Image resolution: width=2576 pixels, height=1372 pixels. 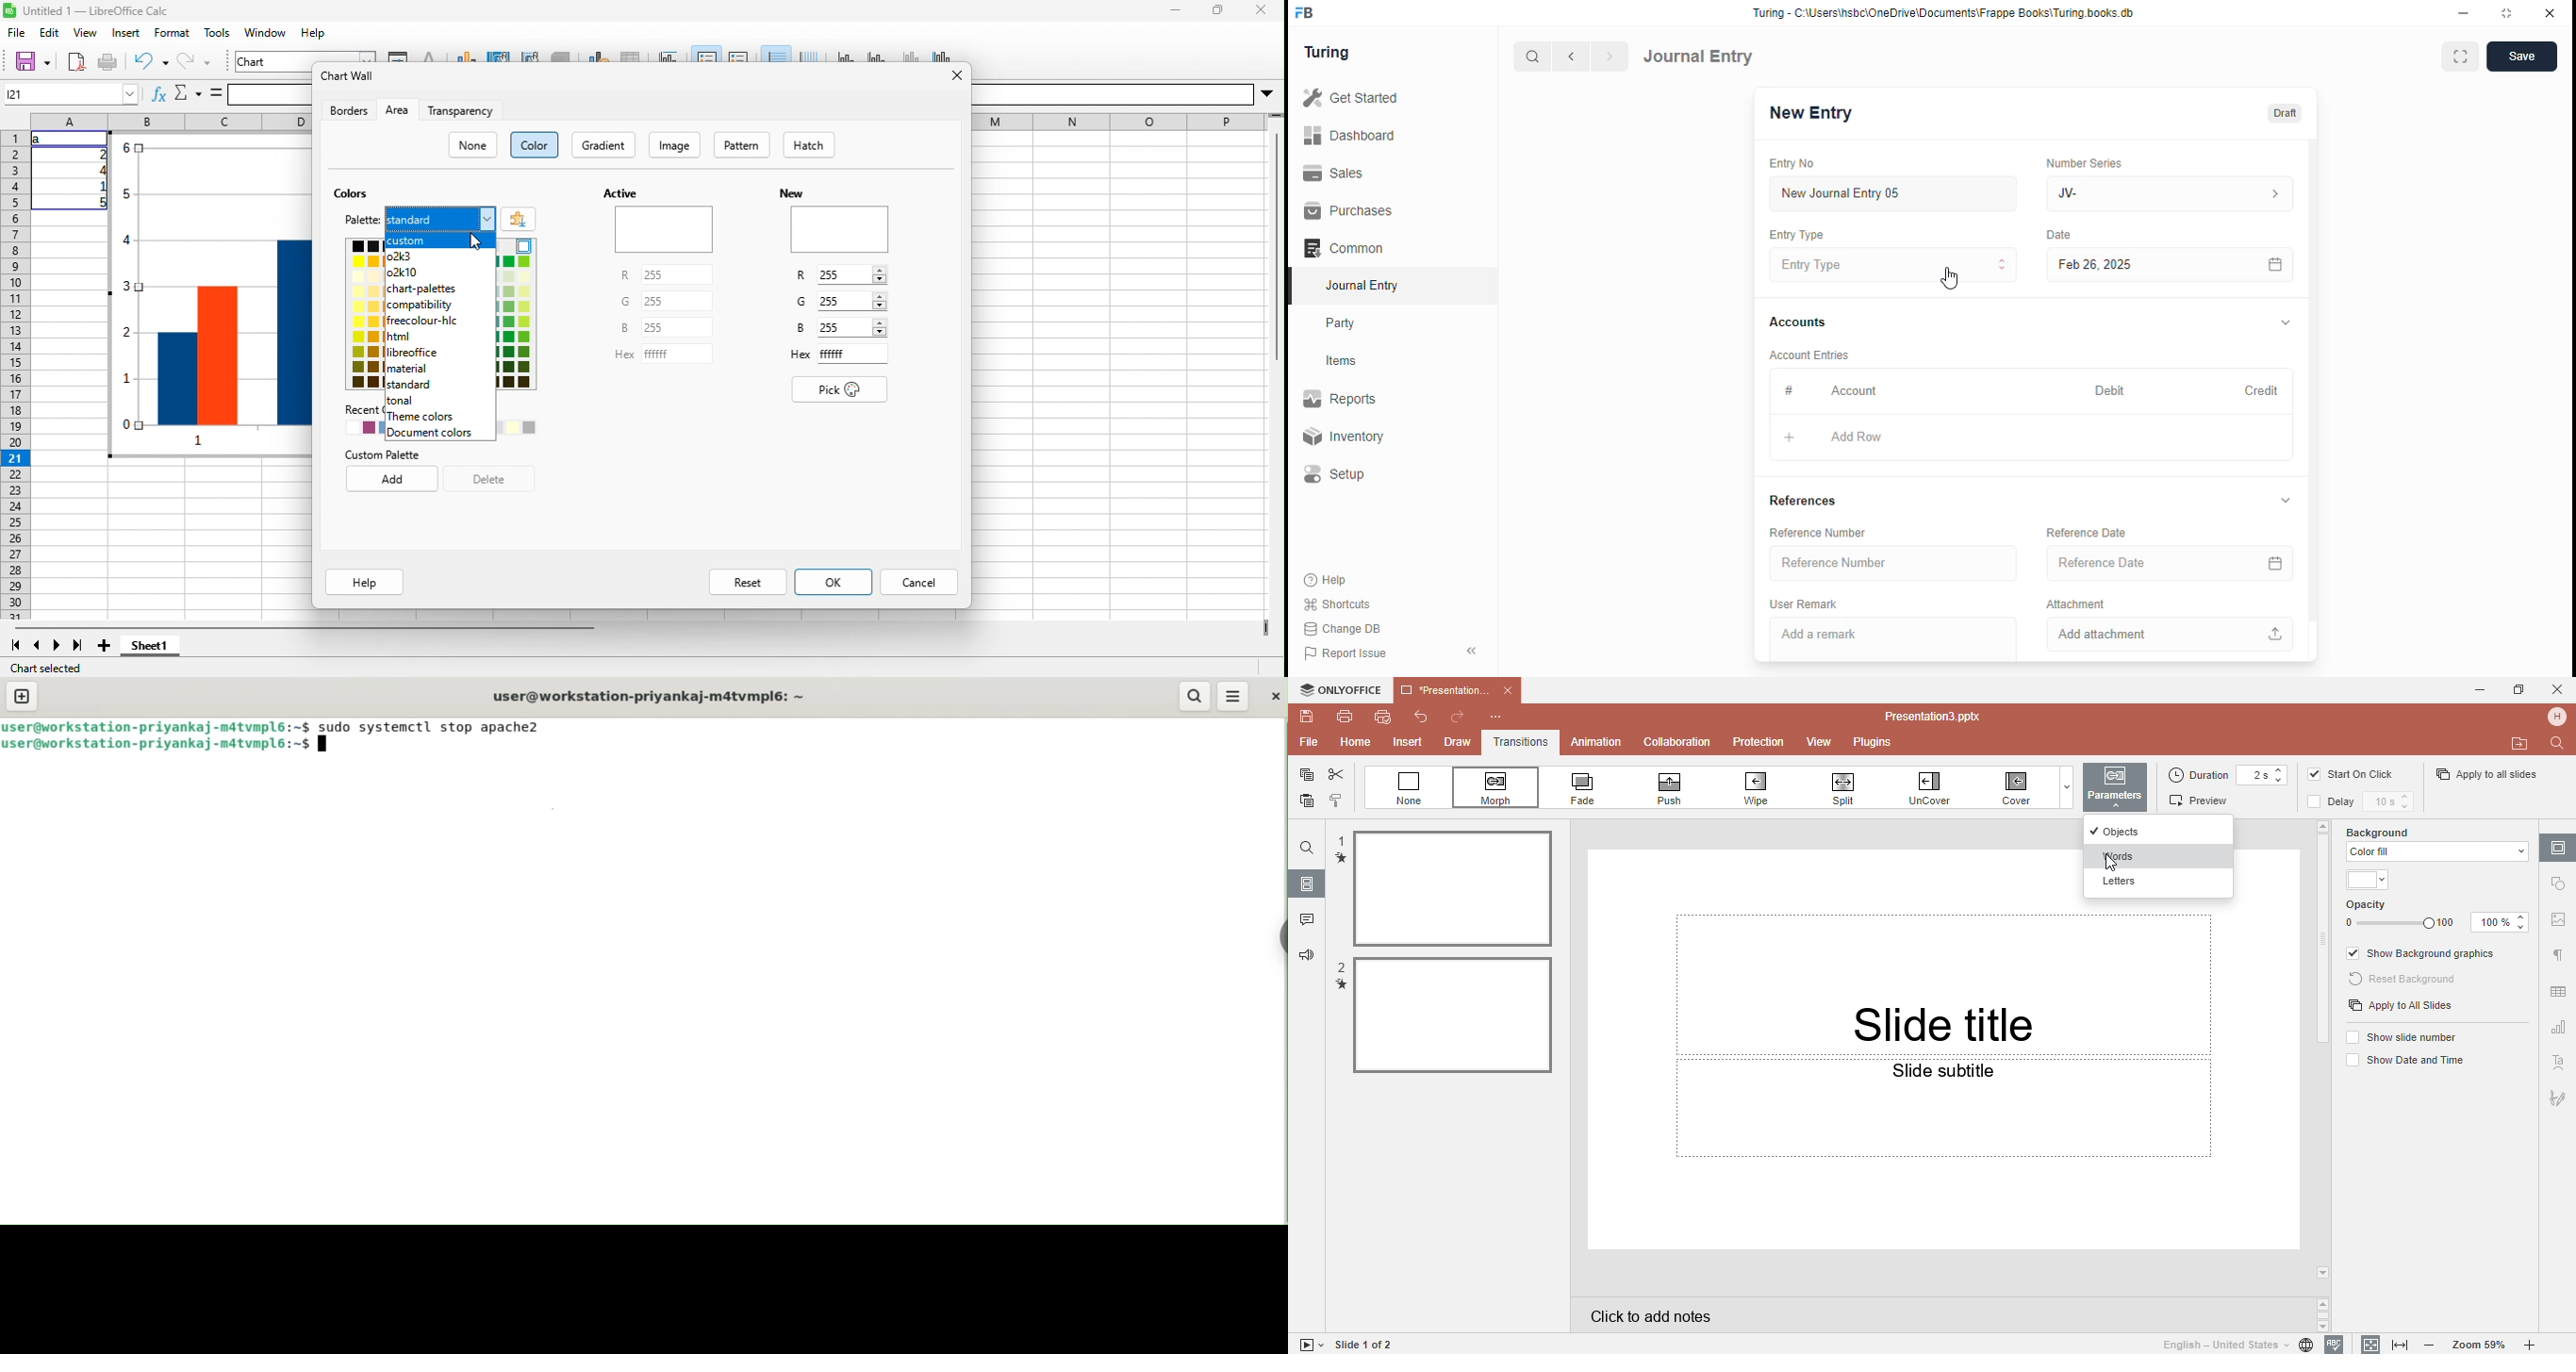 I want to click on Themes color, so click(x=2370, y=881).